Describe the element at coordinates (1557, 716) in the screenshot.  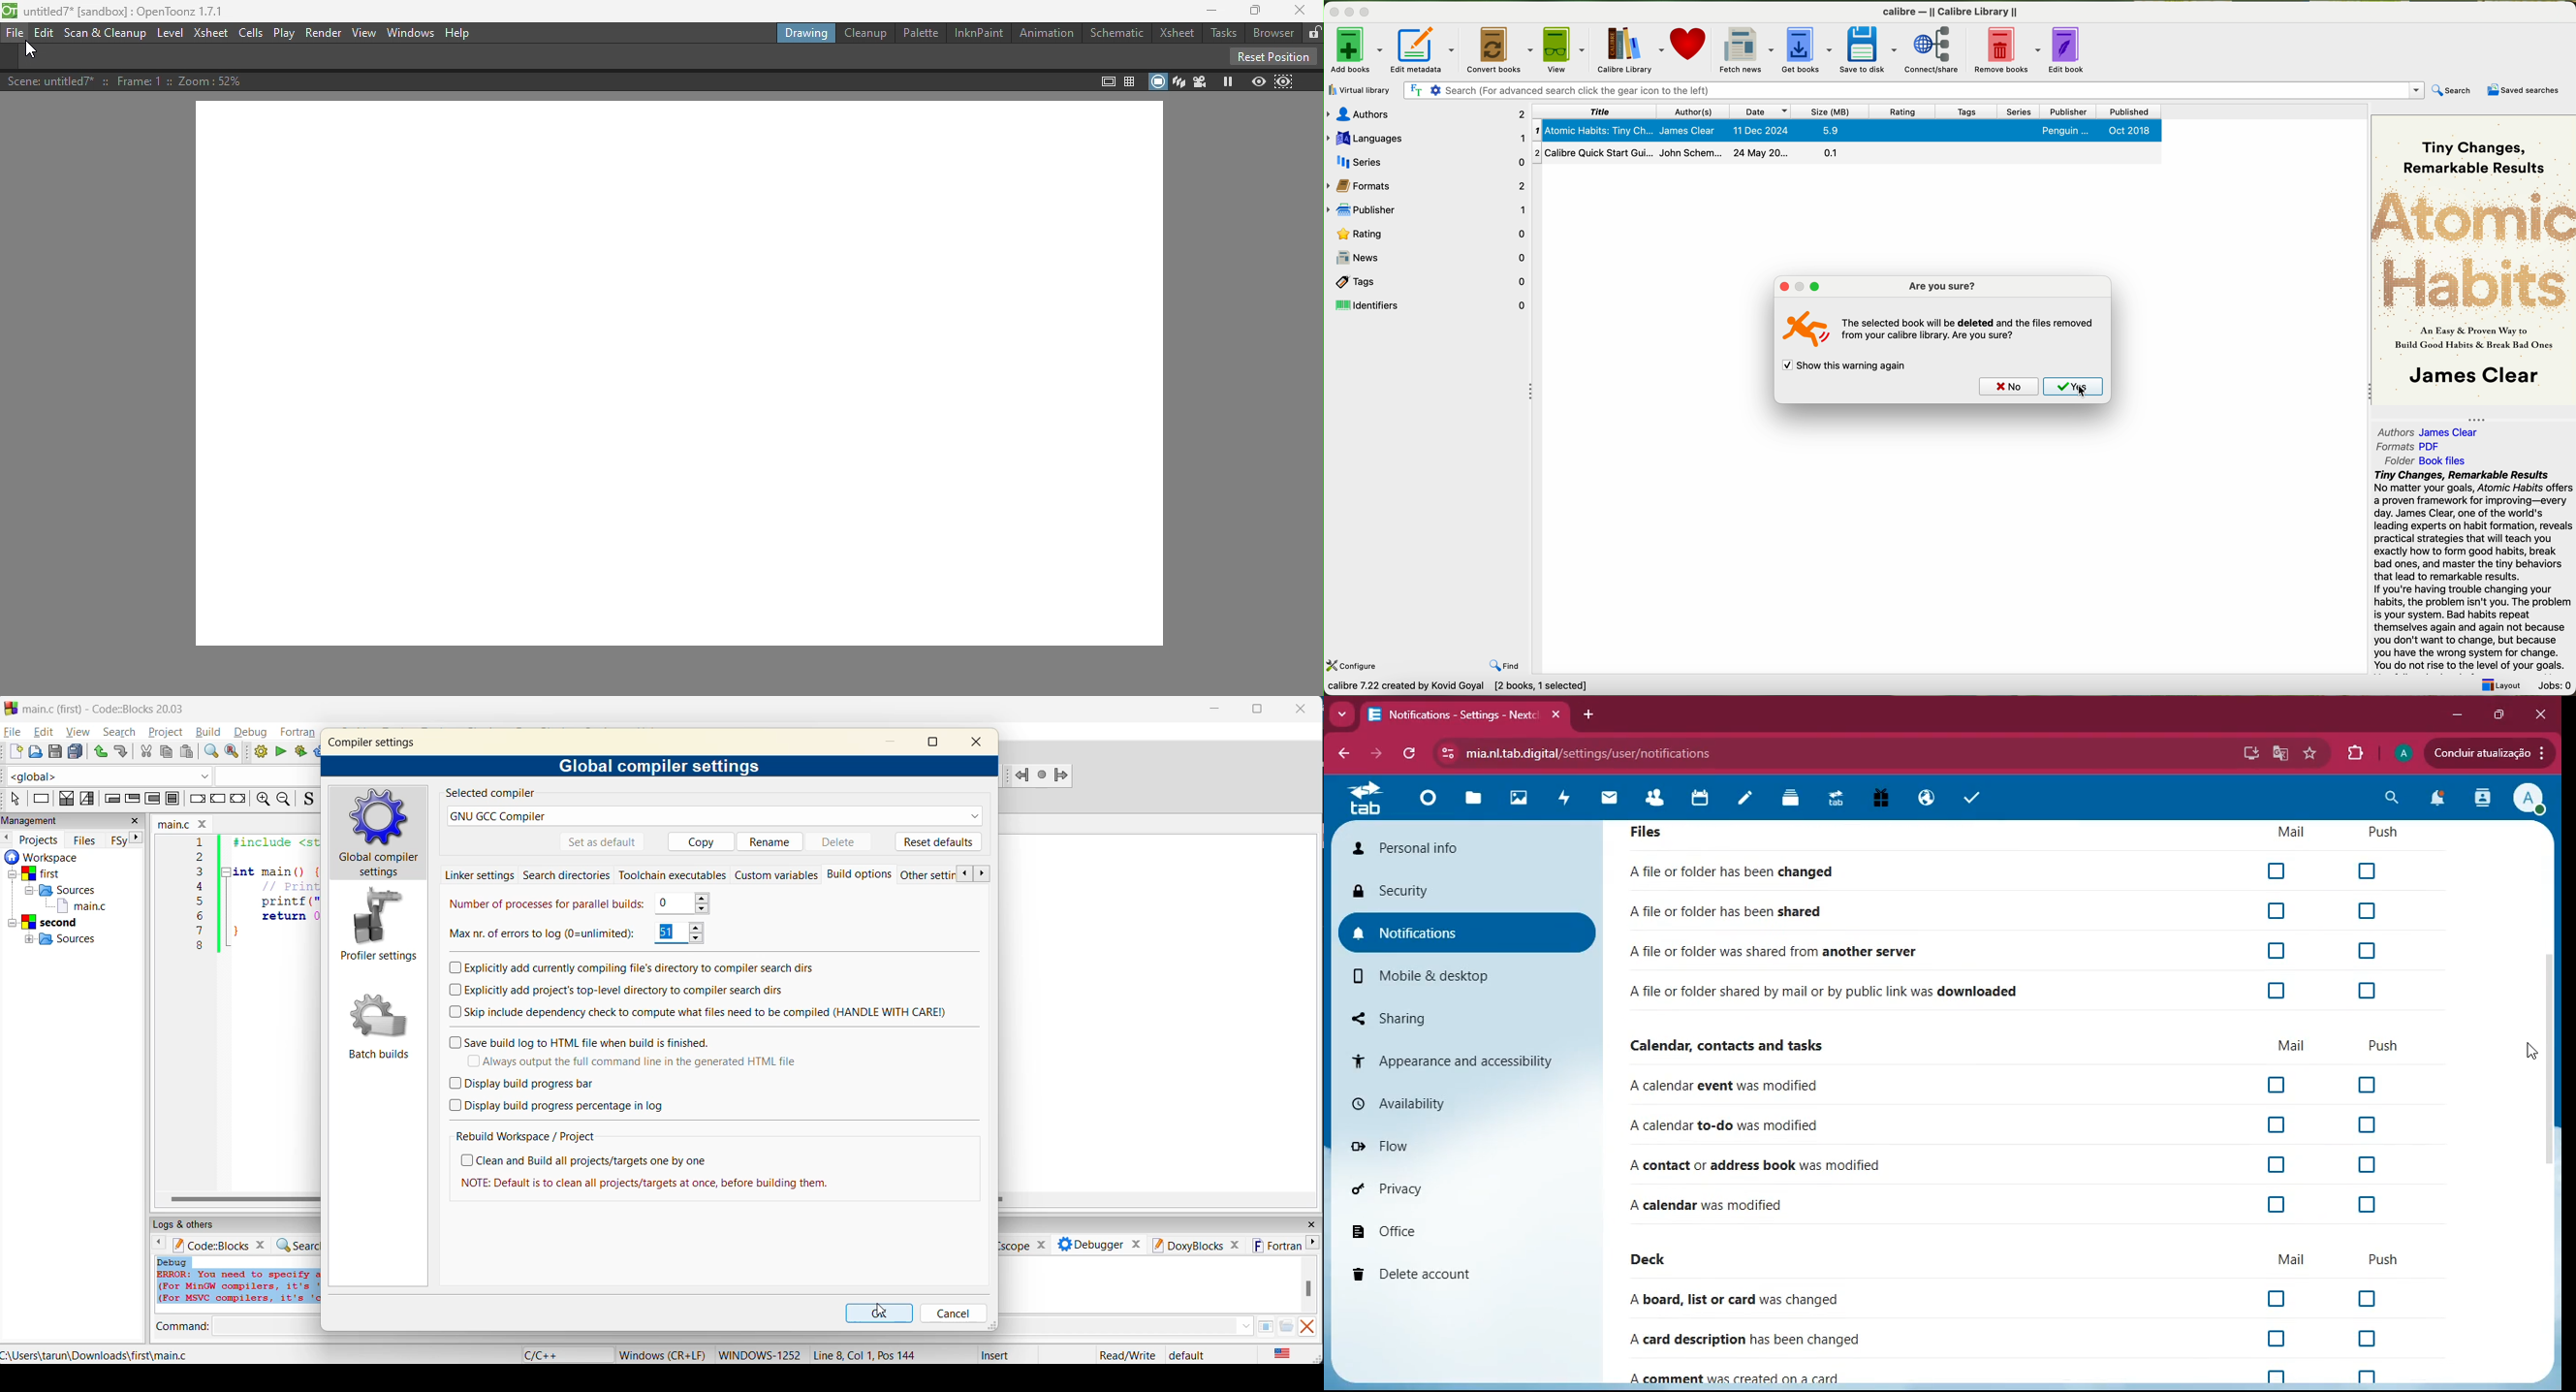
I see `close tab` at that location.